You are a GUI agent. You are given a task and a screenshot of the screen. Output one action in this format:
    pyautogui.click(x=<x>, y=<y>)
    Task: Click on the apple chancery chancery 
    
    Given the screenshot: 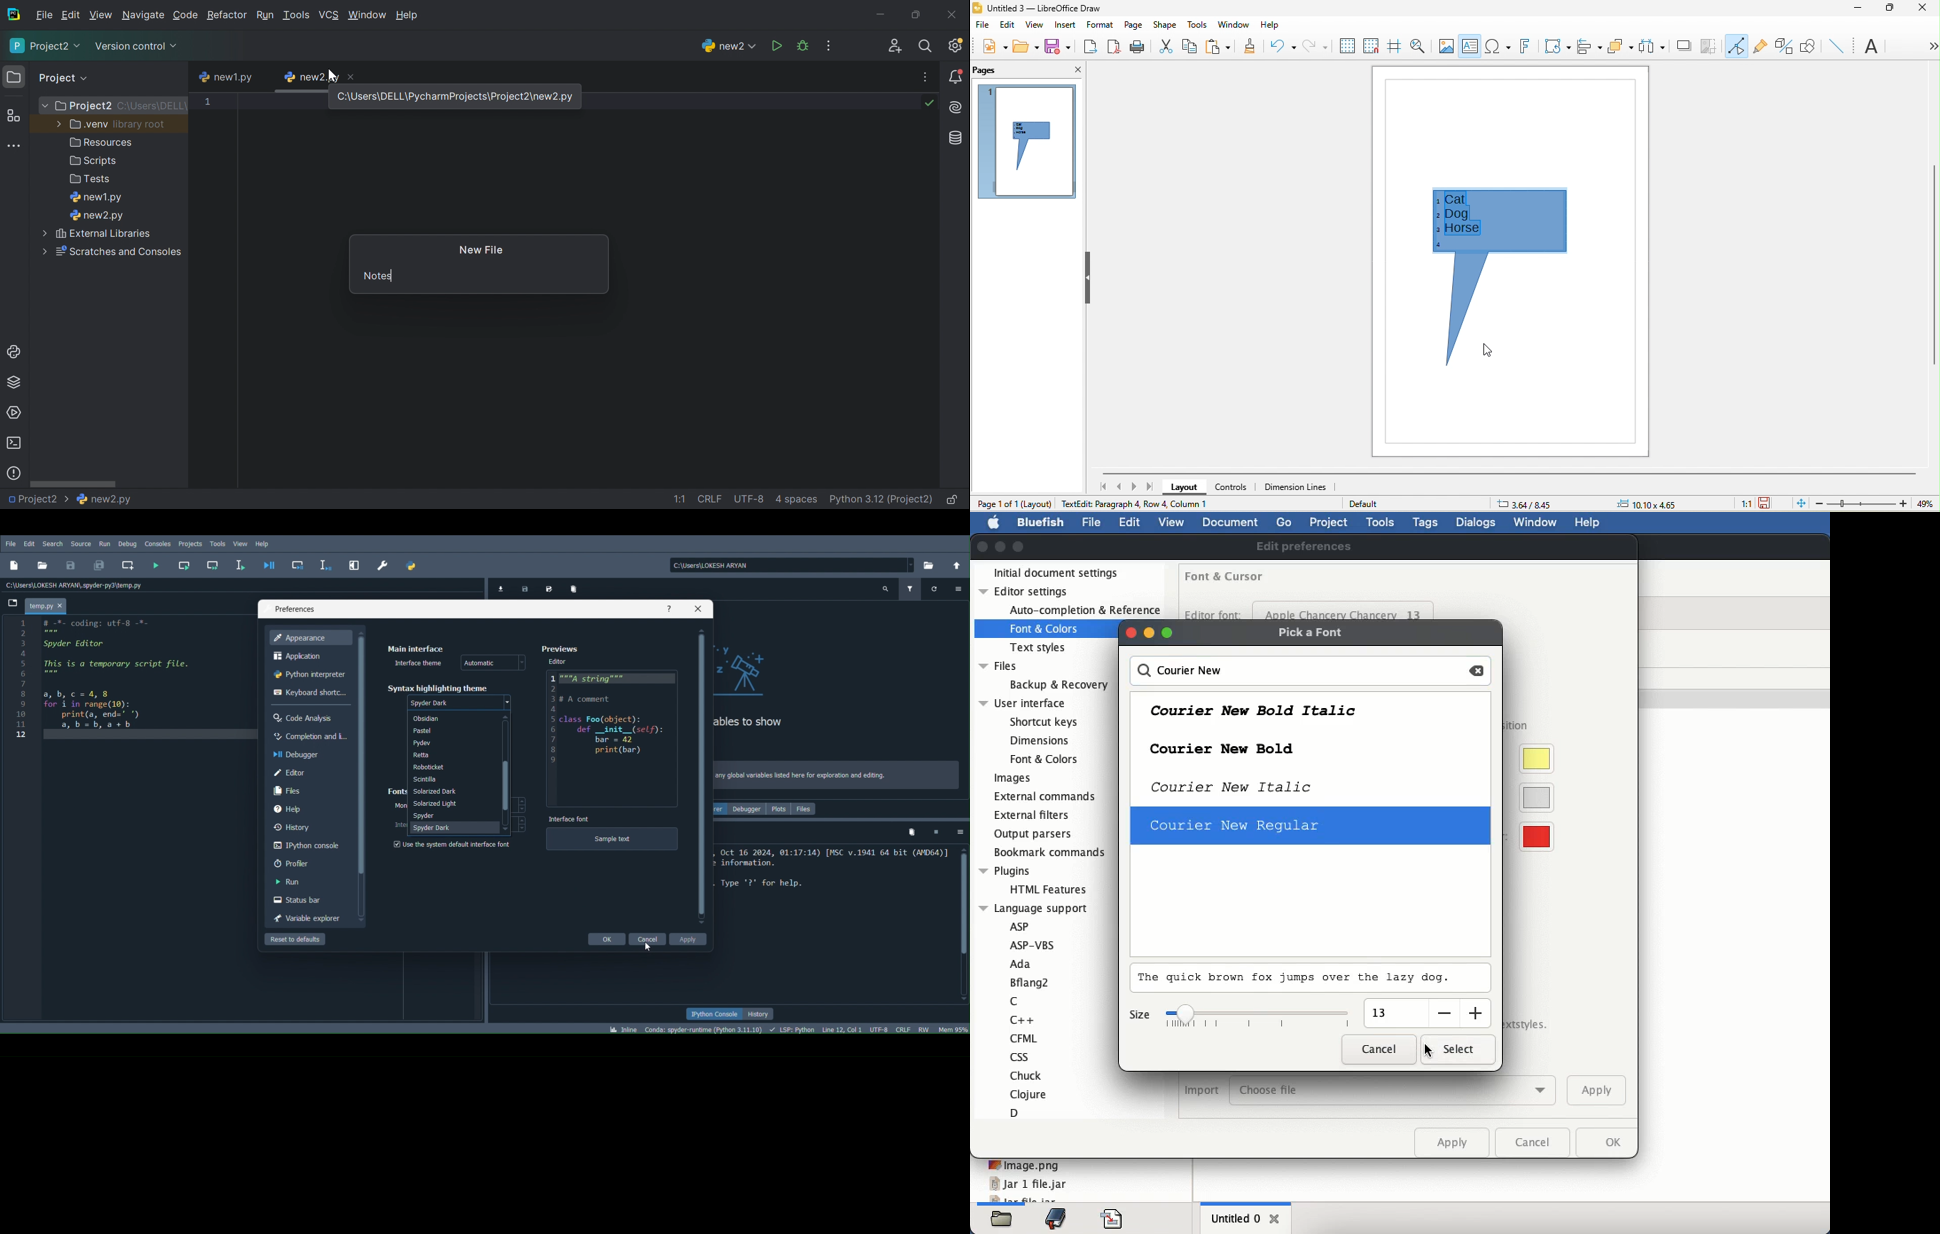 What is the action you would take?
    pyautogui.click(x=1346, y=611)
    